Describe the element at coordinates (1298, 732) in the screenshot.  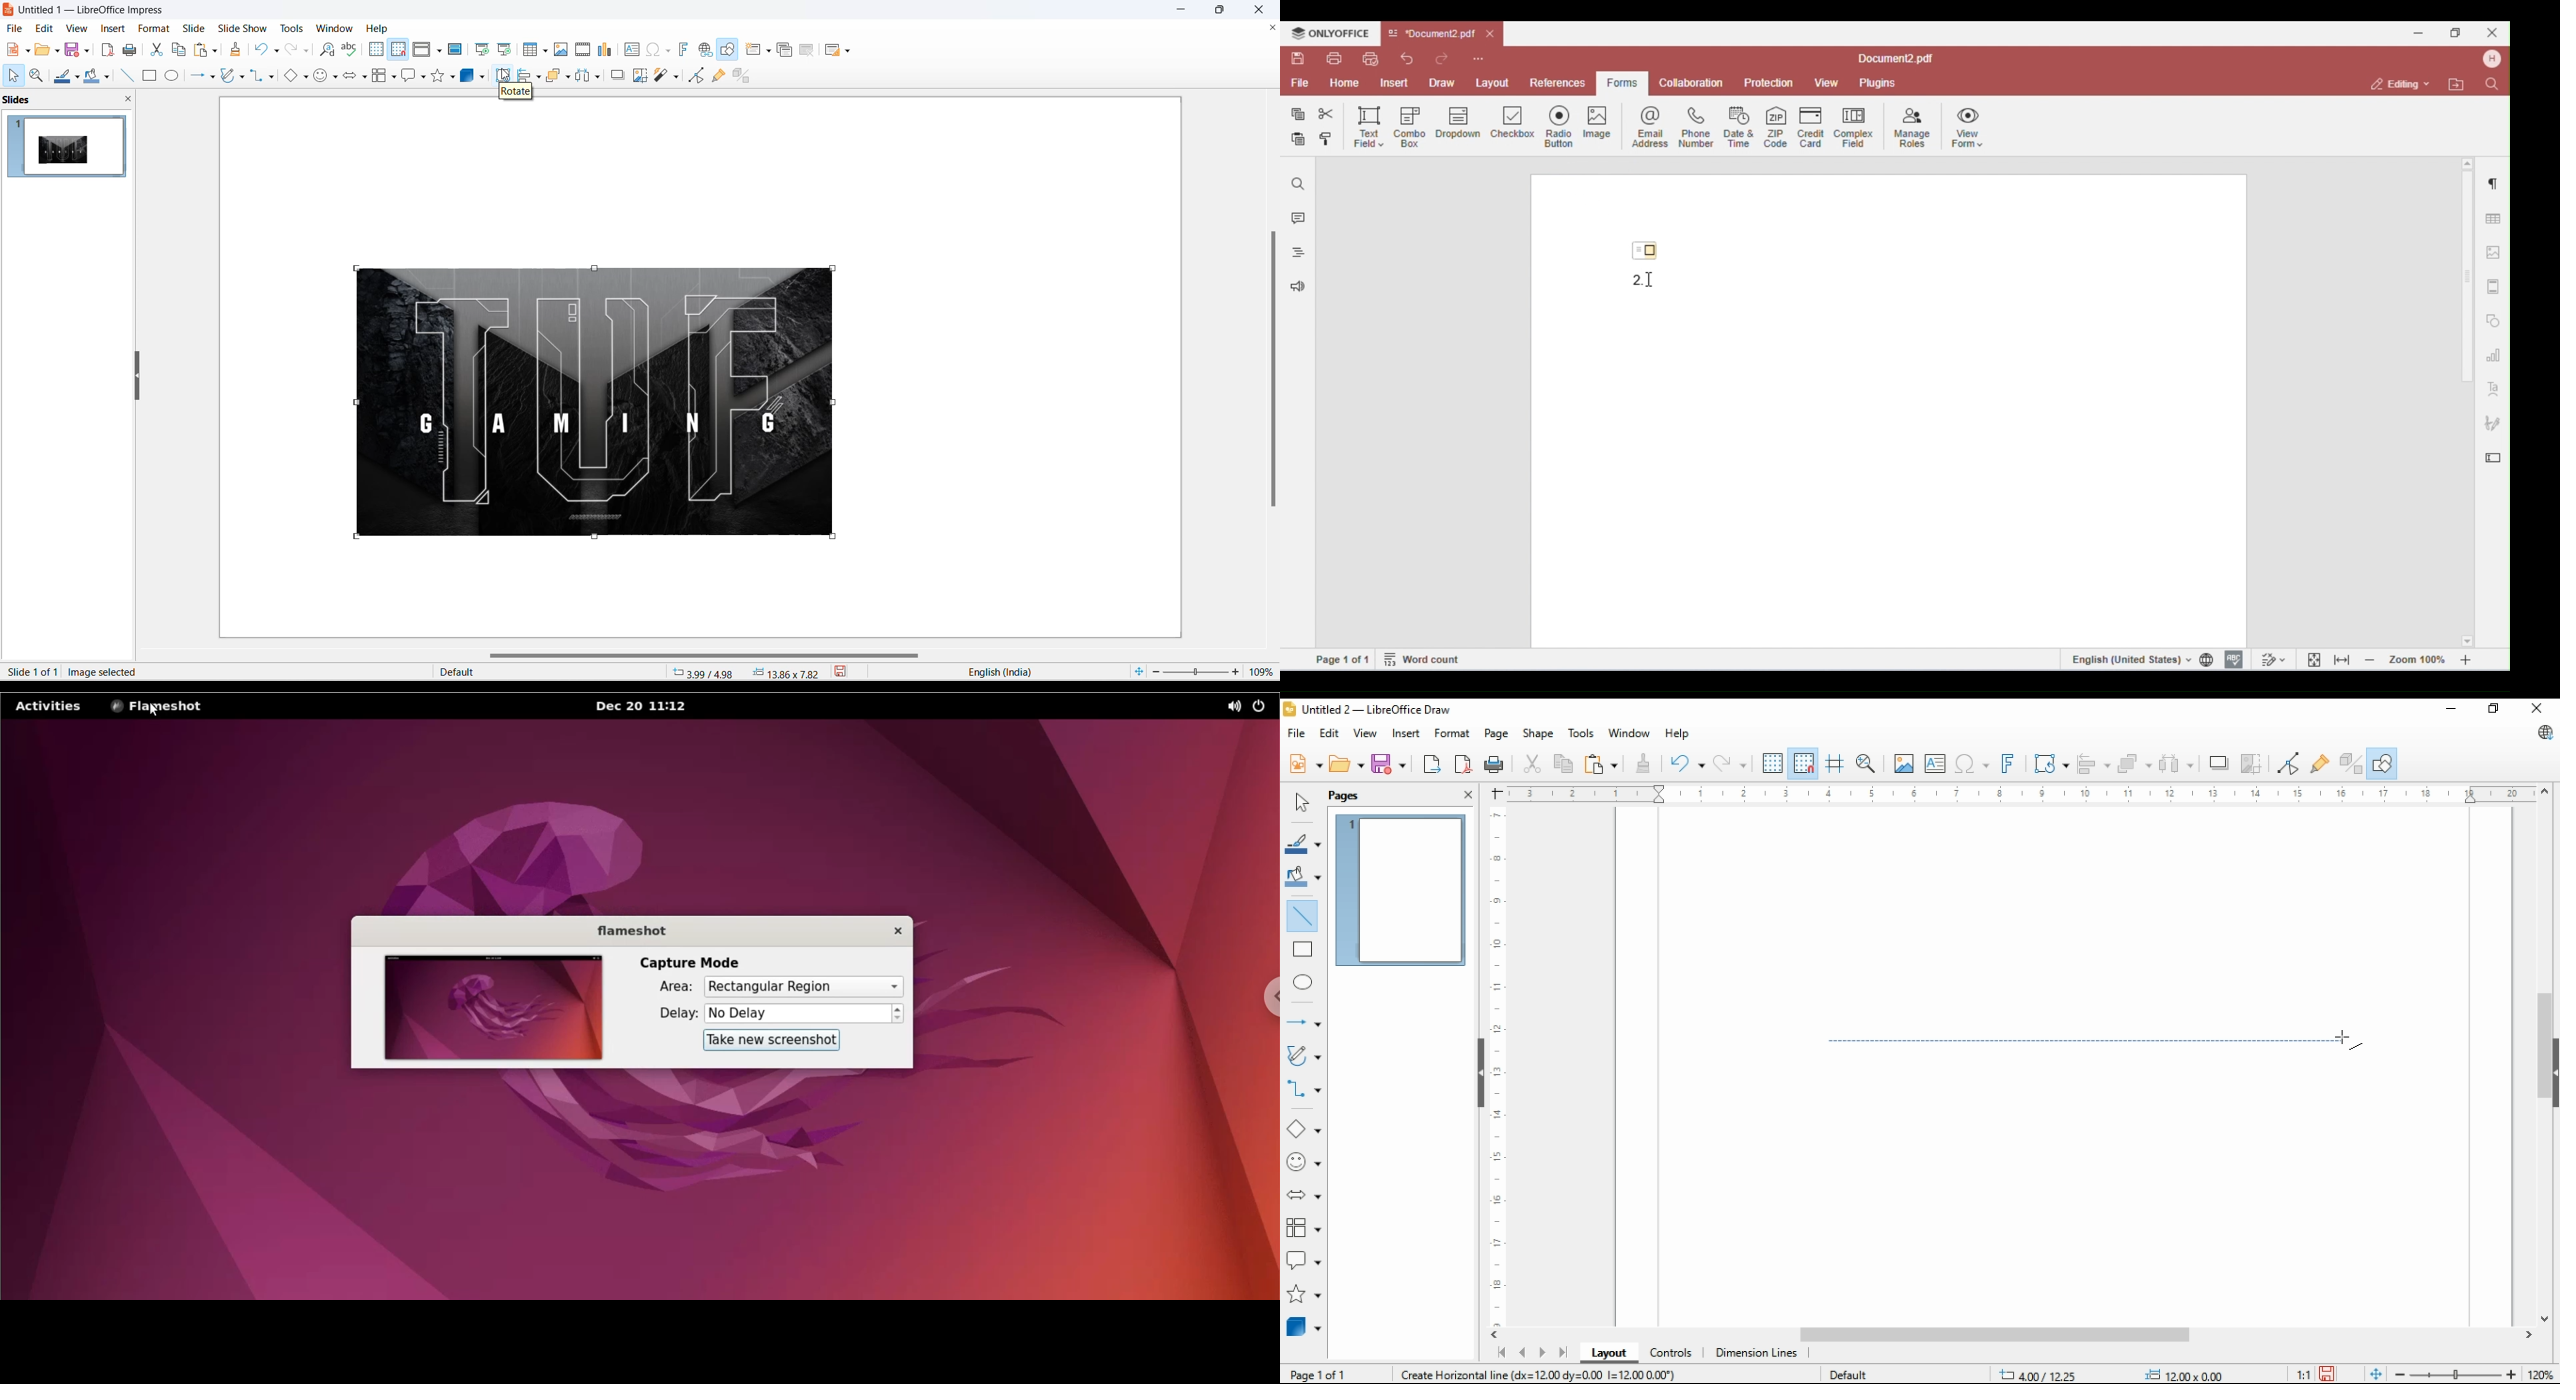
I see `file` at that location.